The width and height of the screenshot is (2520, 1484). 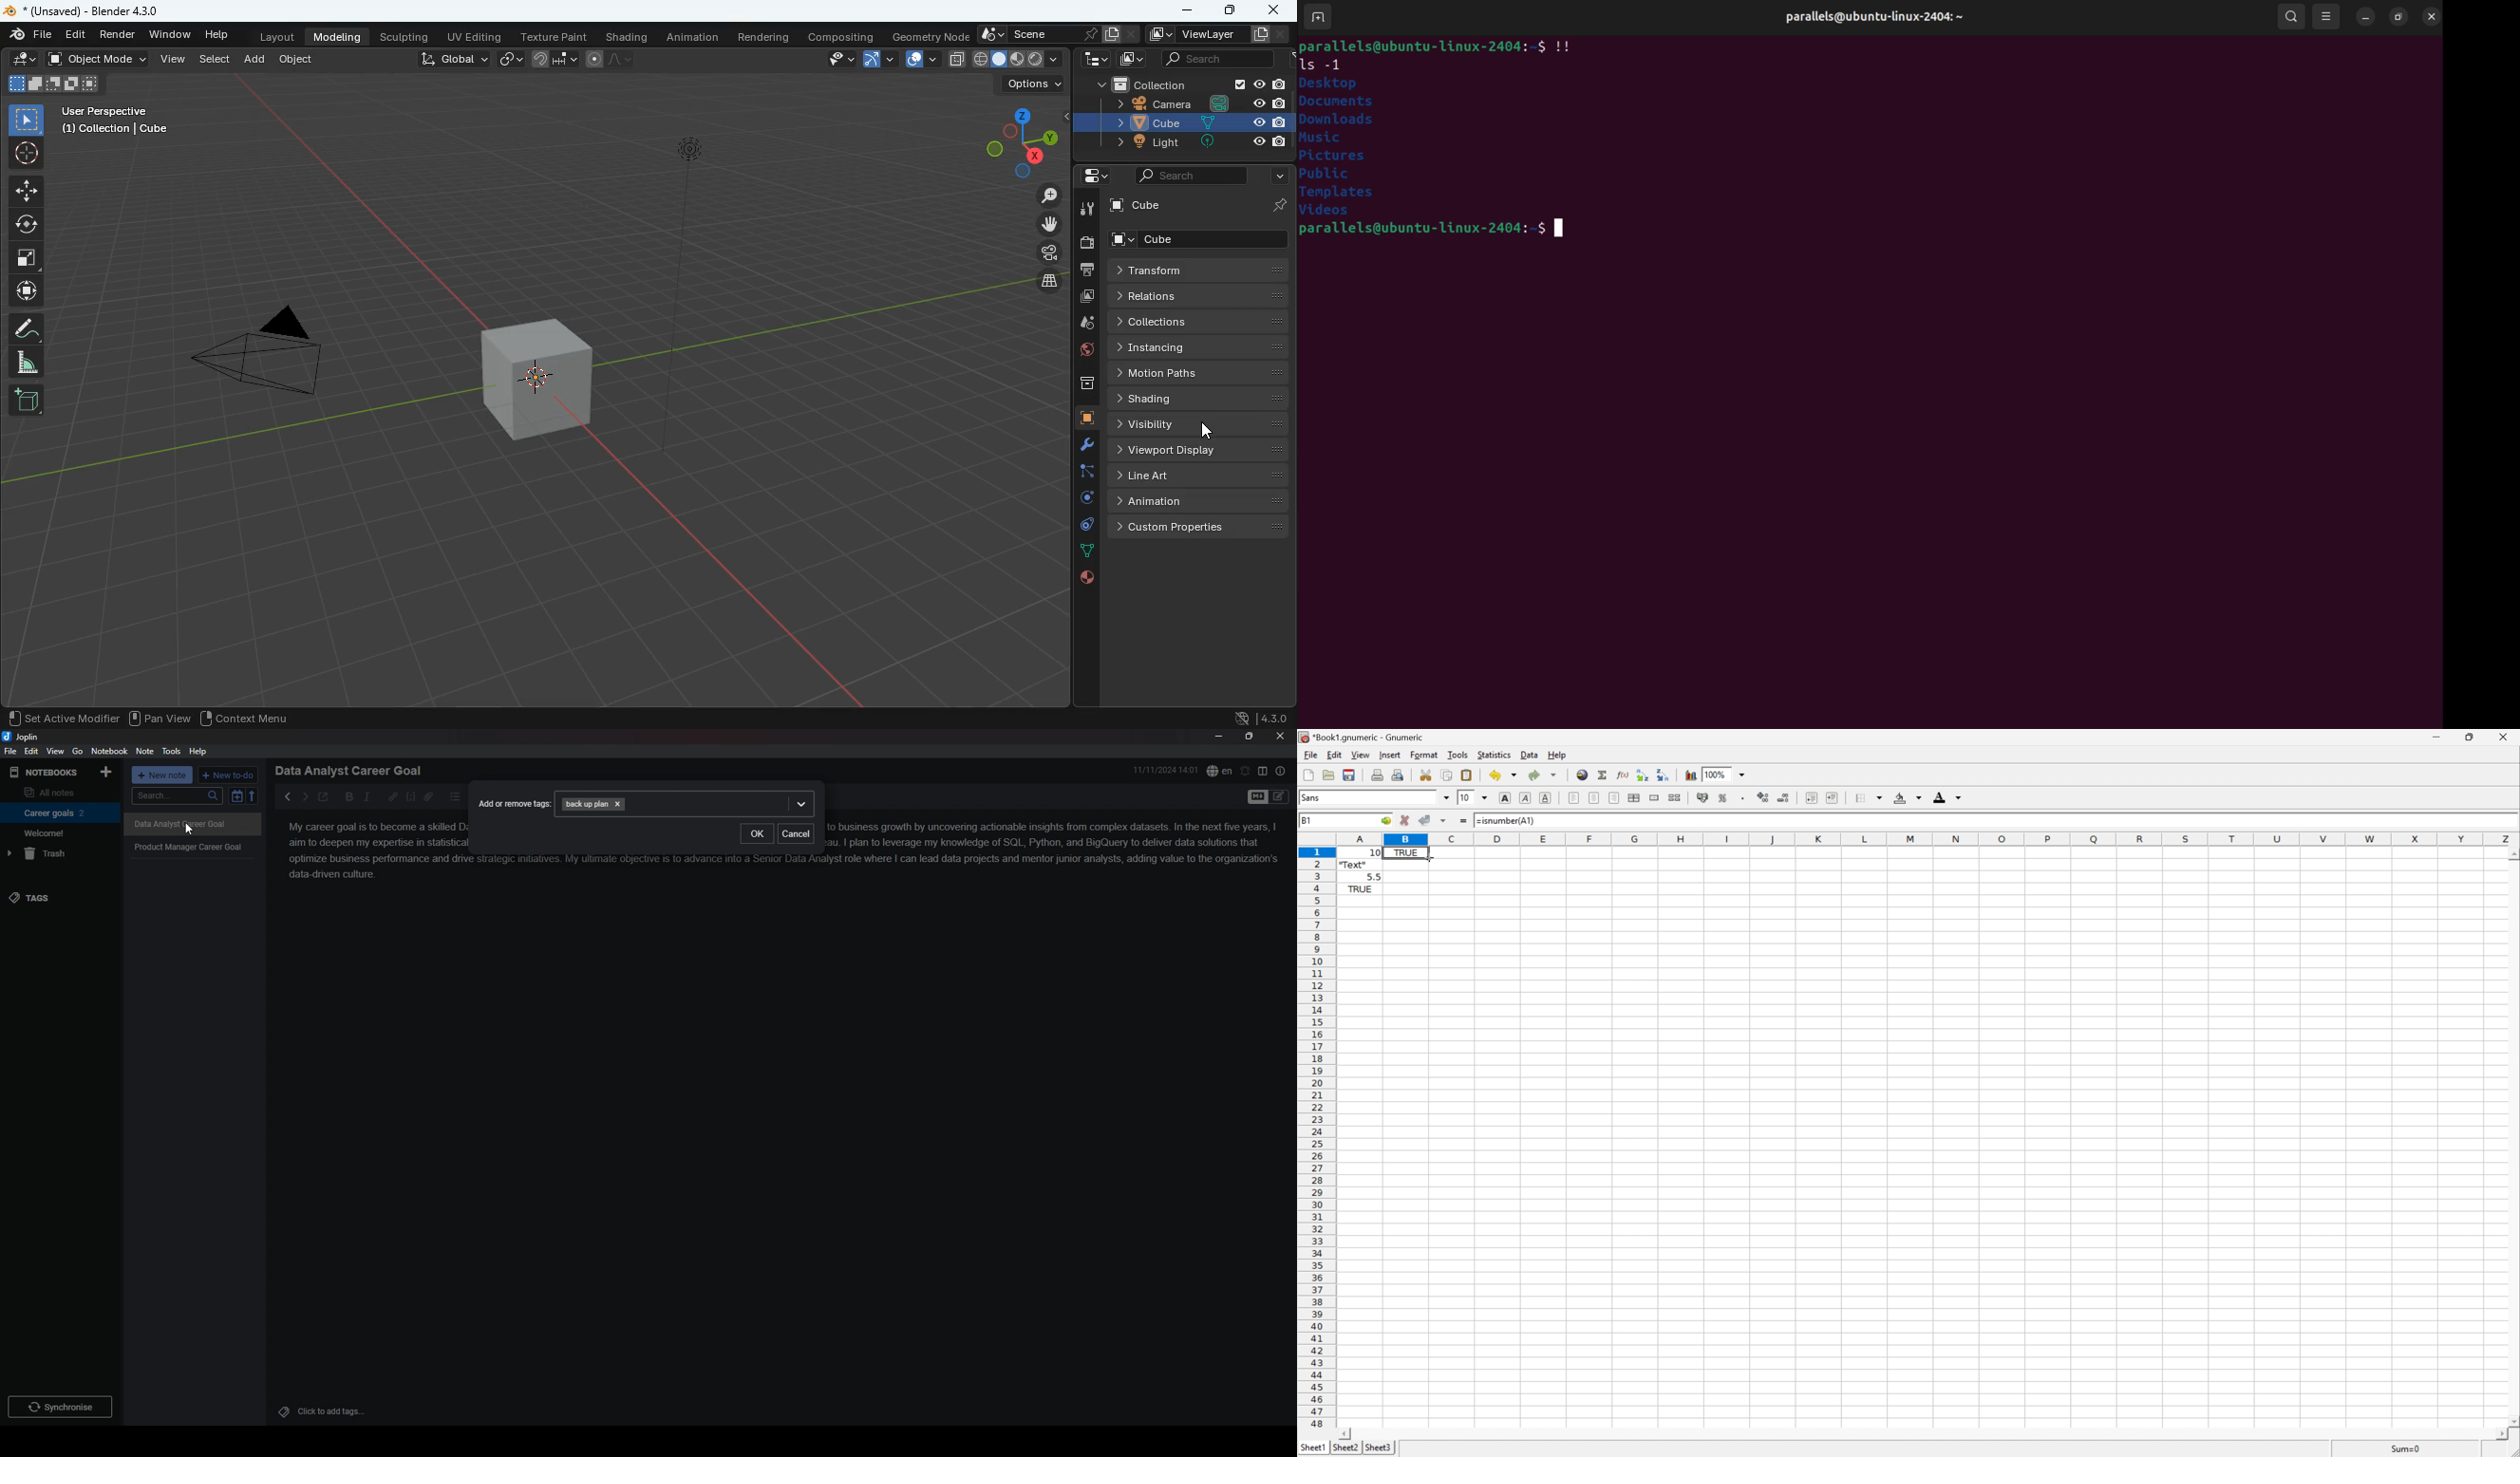 I want to click on note properties, so click(x=1281, y=771).